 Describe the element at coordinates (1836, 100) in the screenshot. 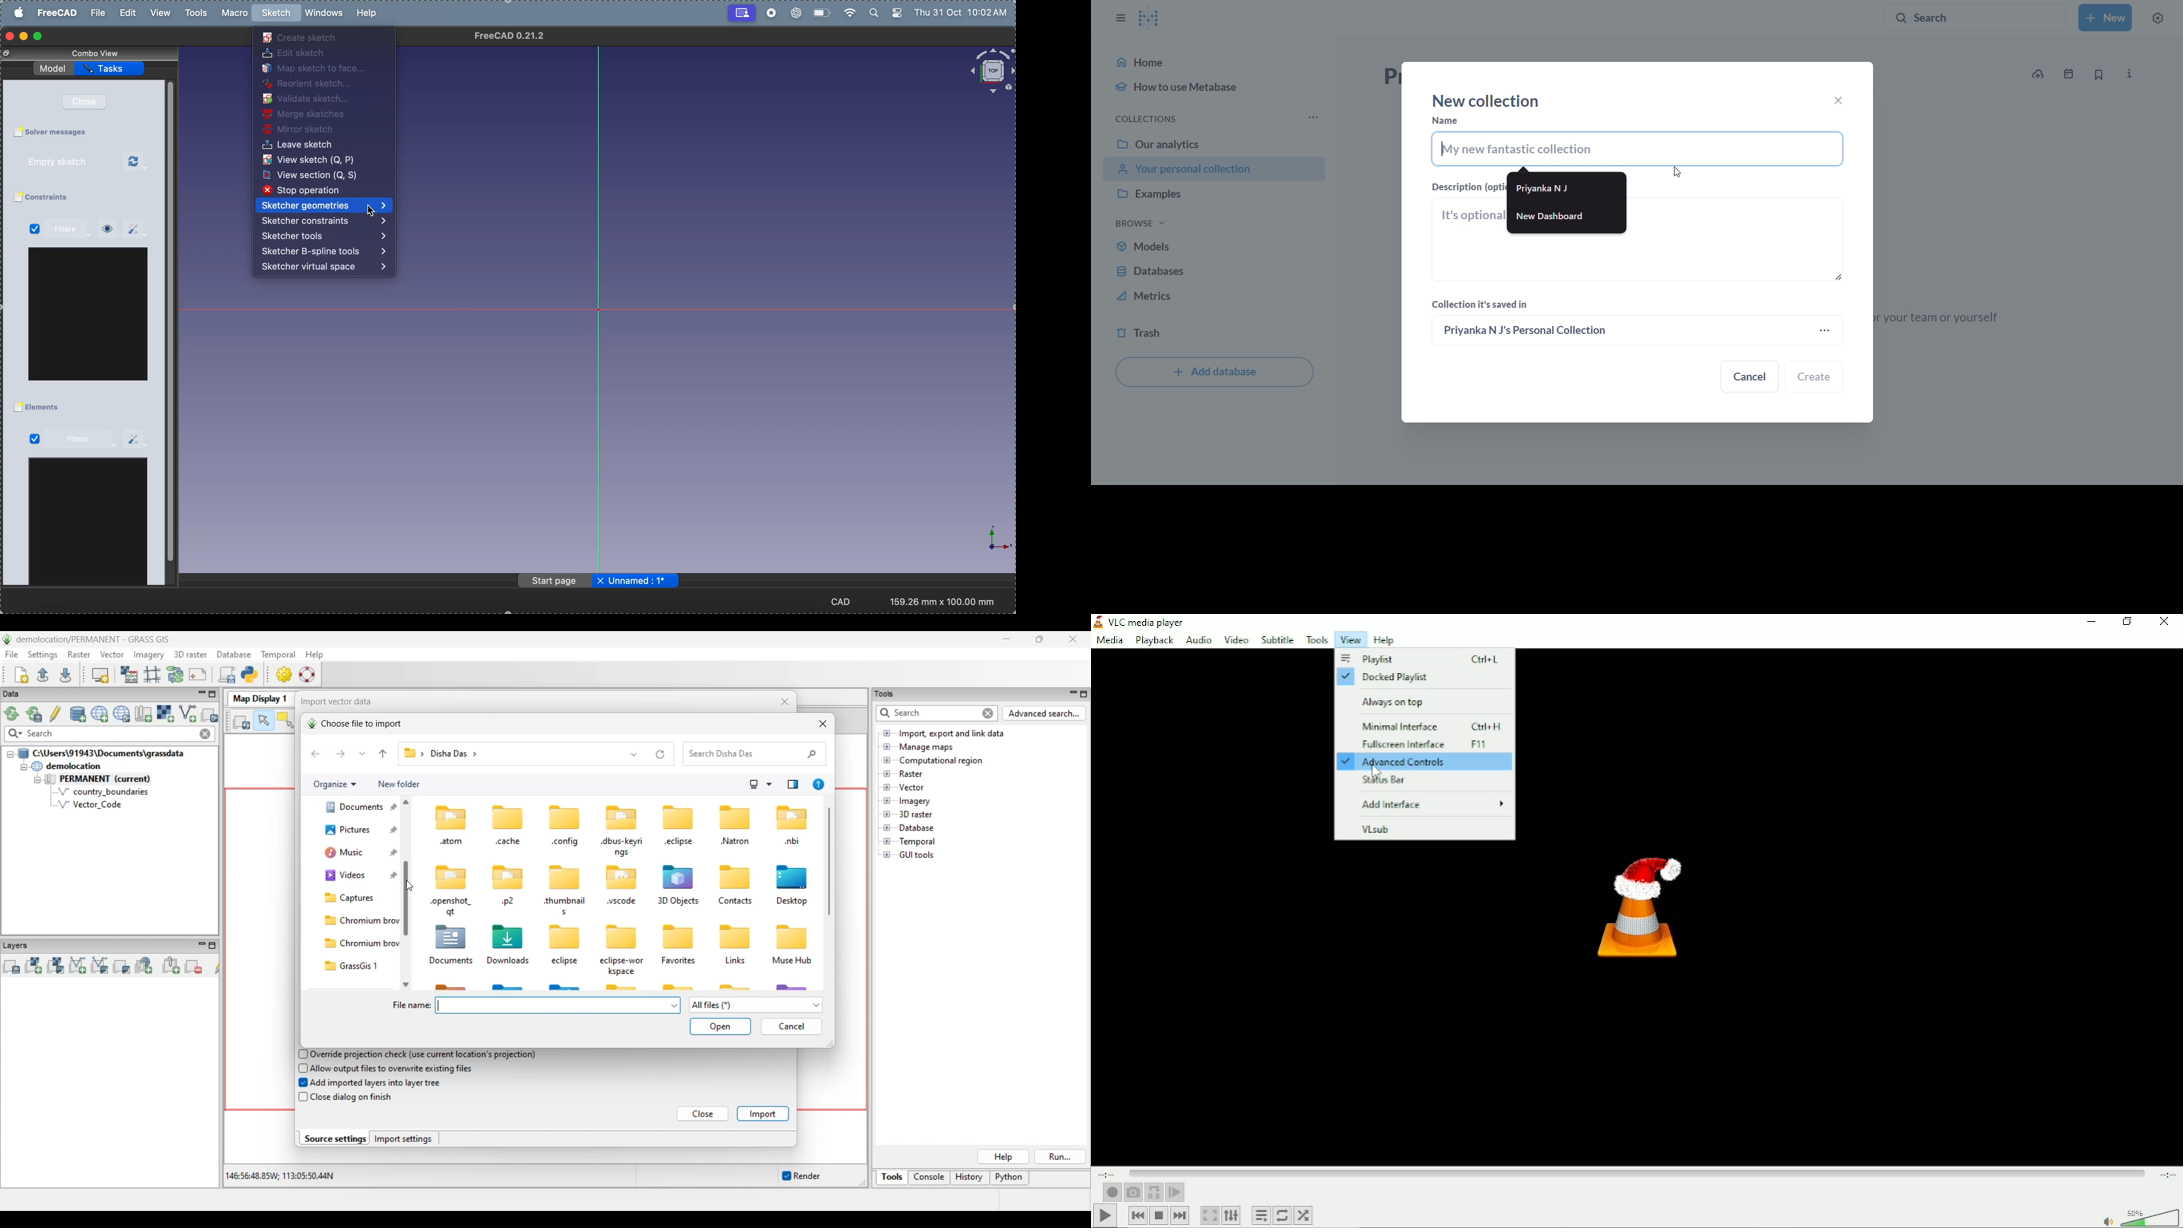

I see `close` at that location.